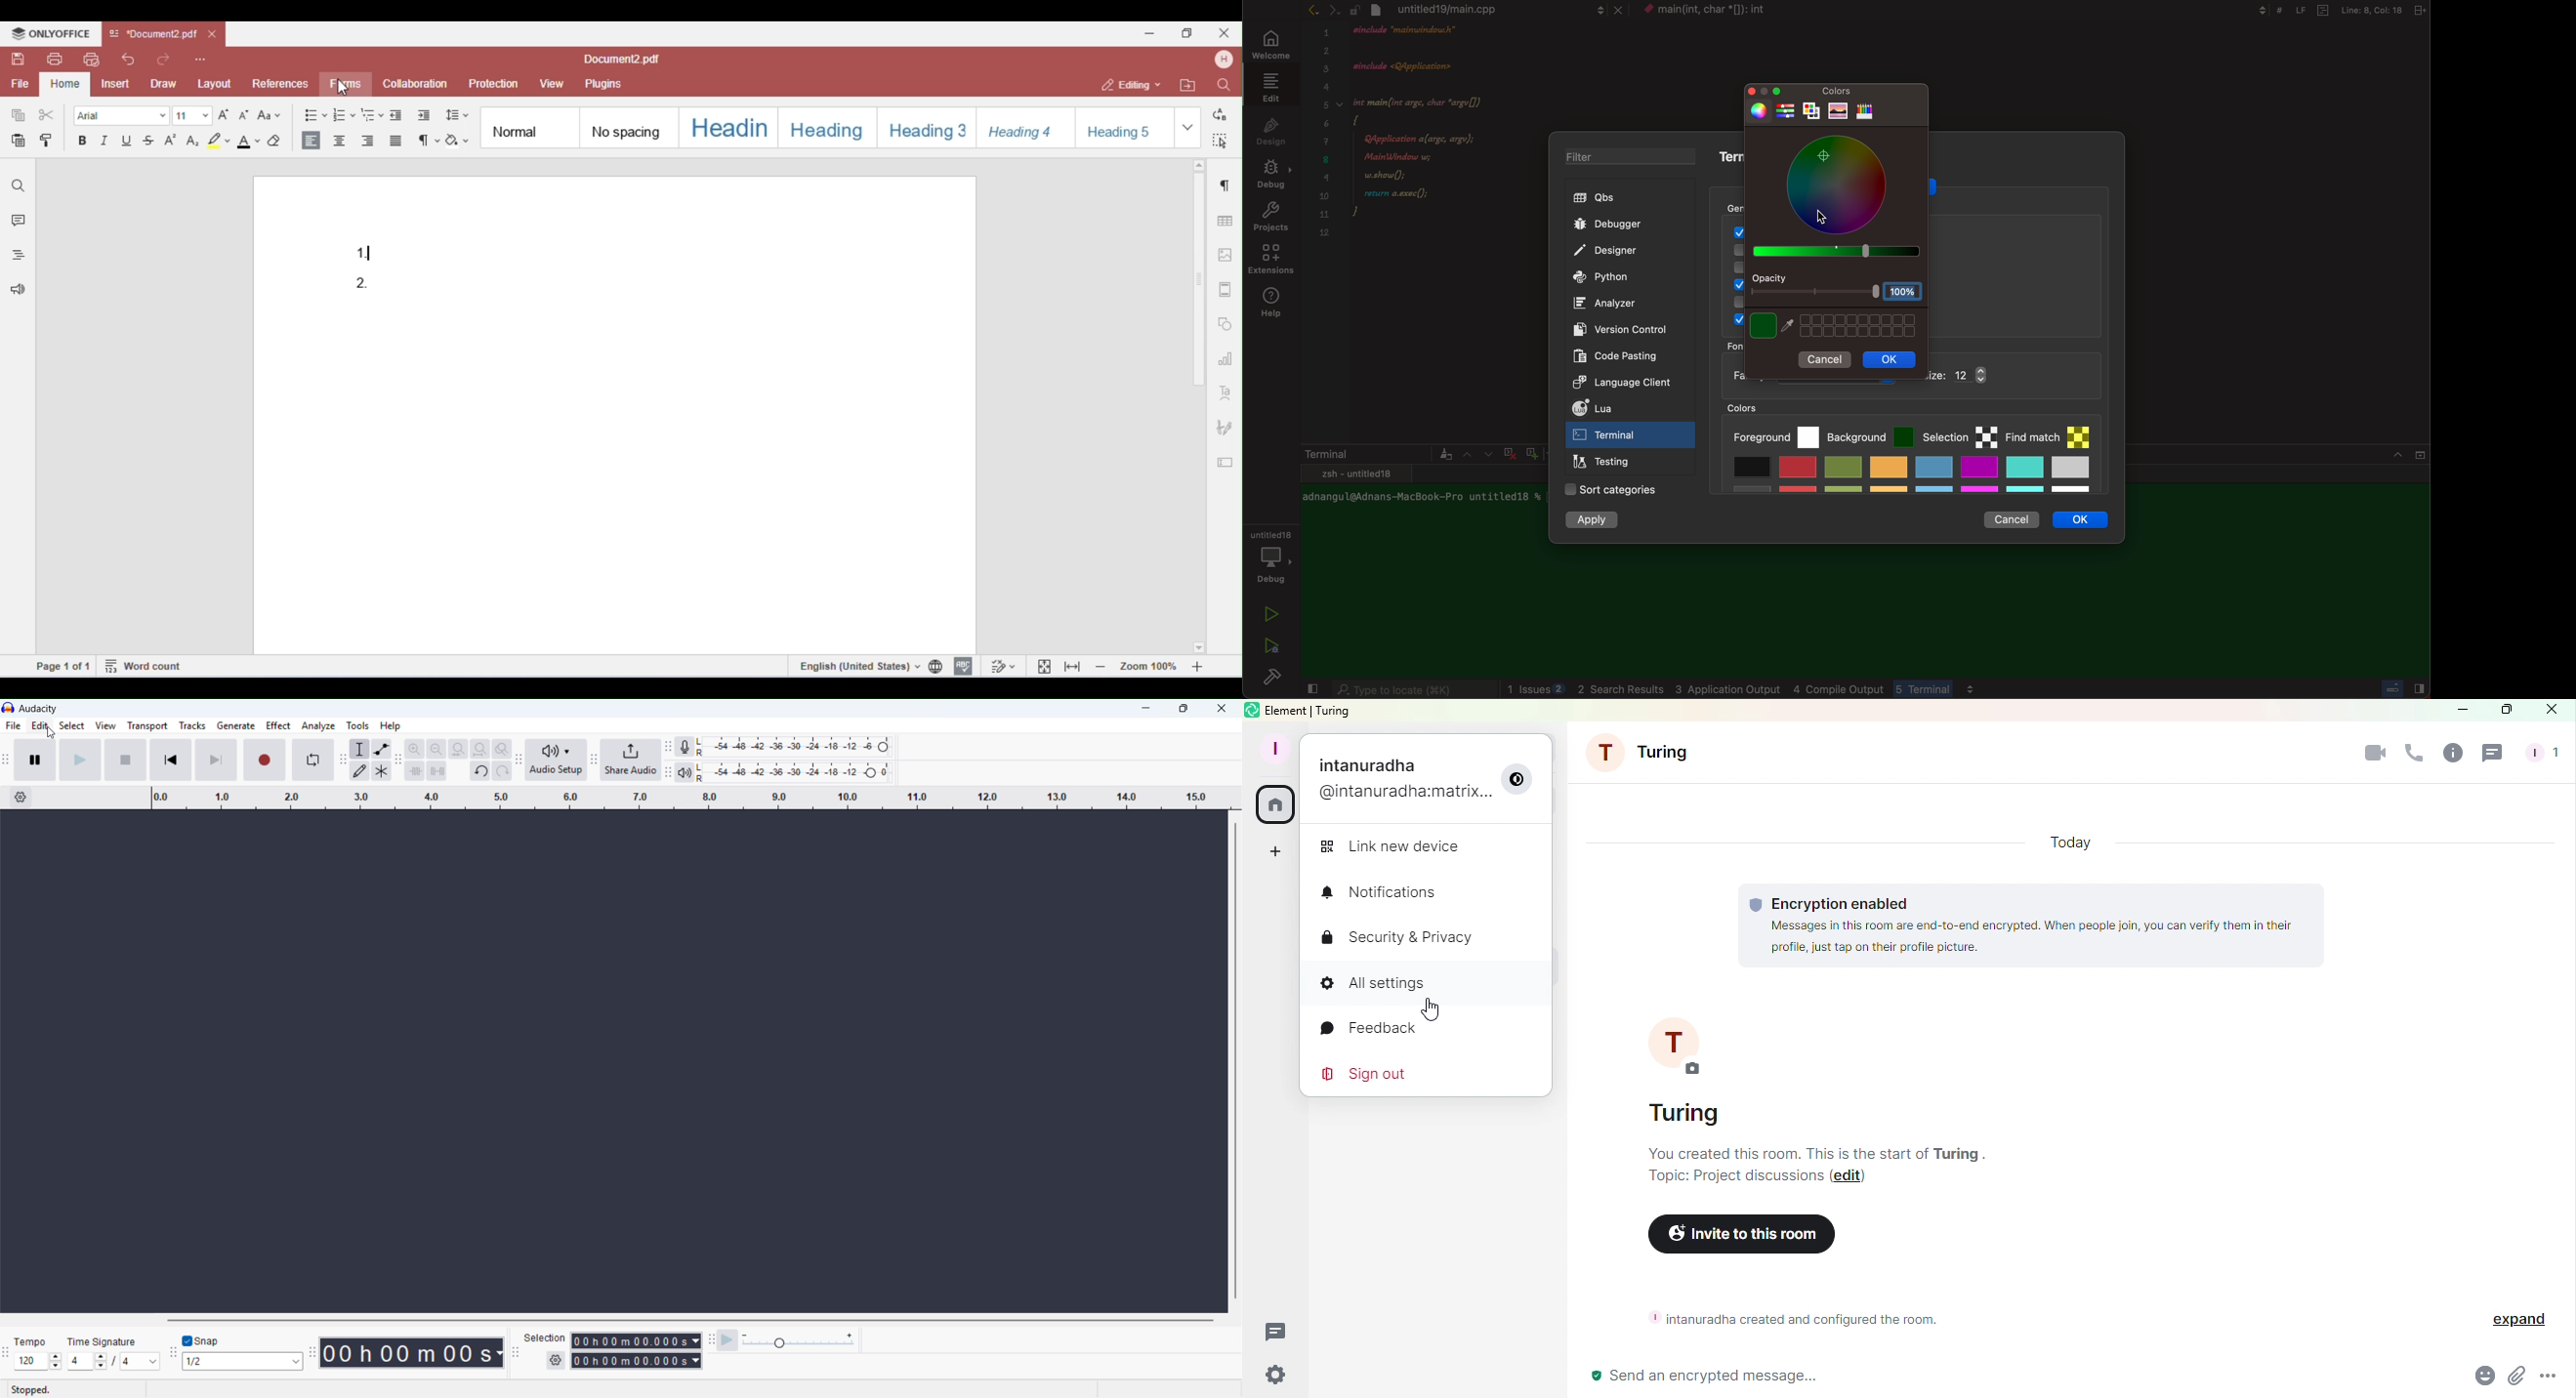 The height and width of the screenshot is (1400, 2576). Describe the element at coordinates (399, 760) in the screenshot. I see `edit toolbar` at that location.